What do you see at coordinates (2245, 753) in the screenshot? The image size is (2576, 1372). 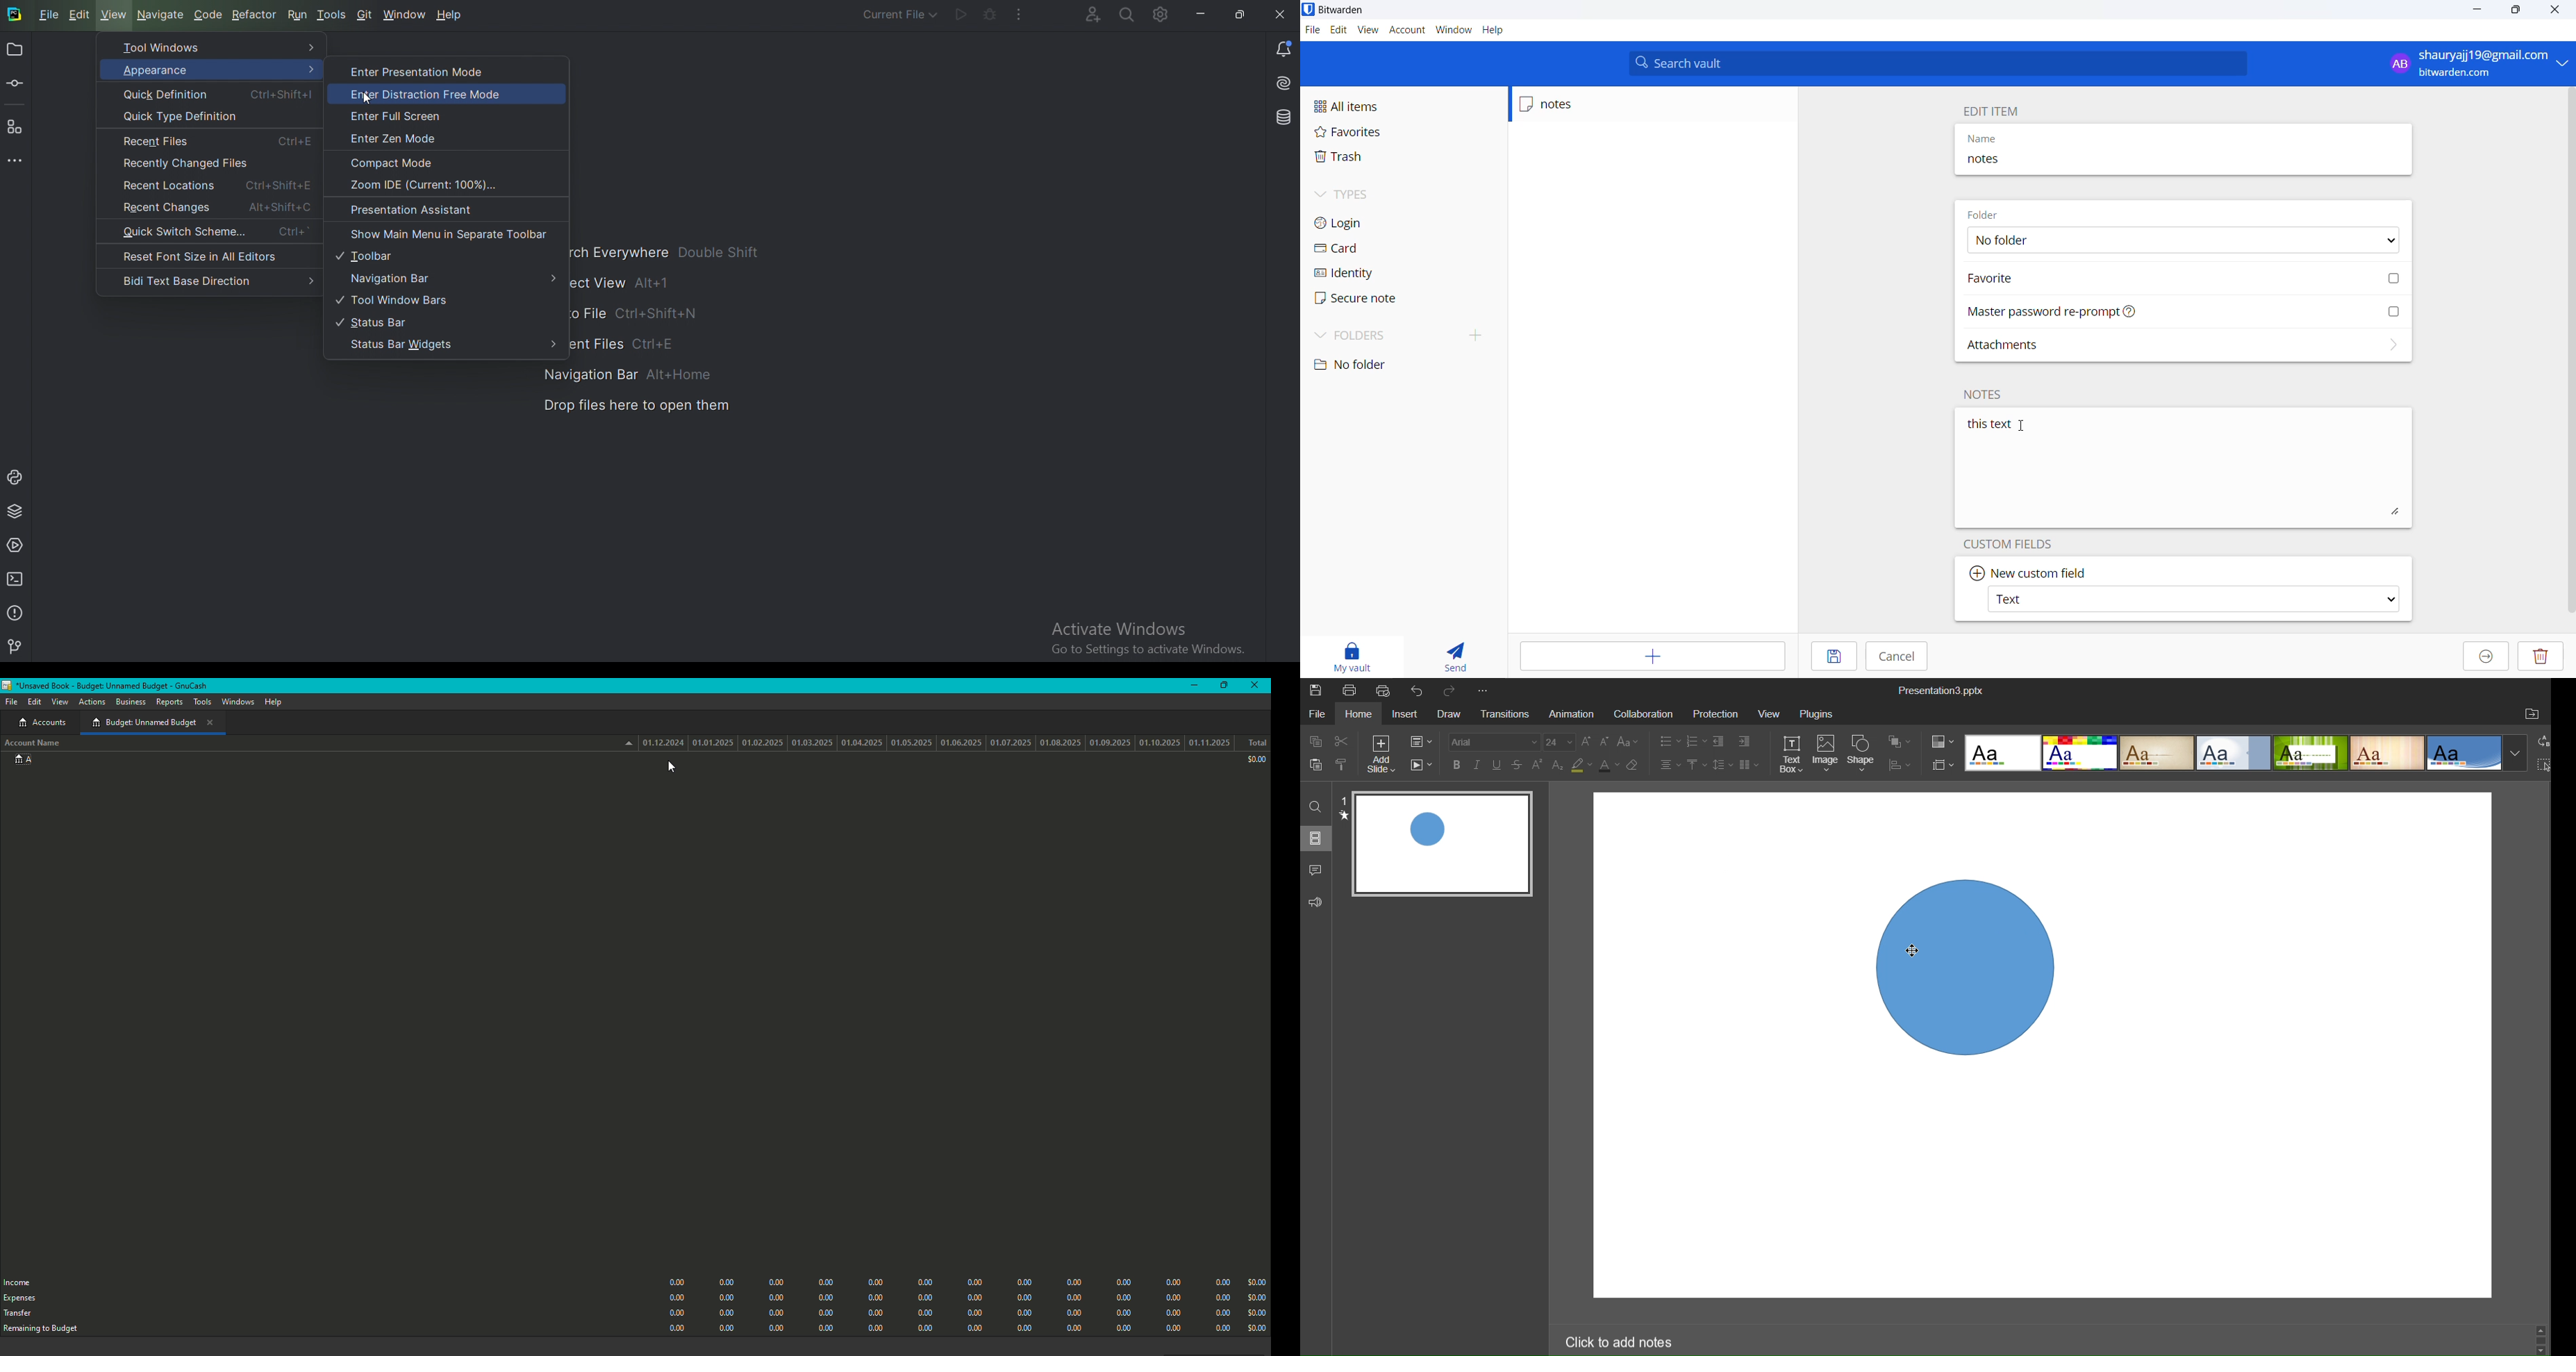 I see `Templates` at bounding box center [2245, 753].